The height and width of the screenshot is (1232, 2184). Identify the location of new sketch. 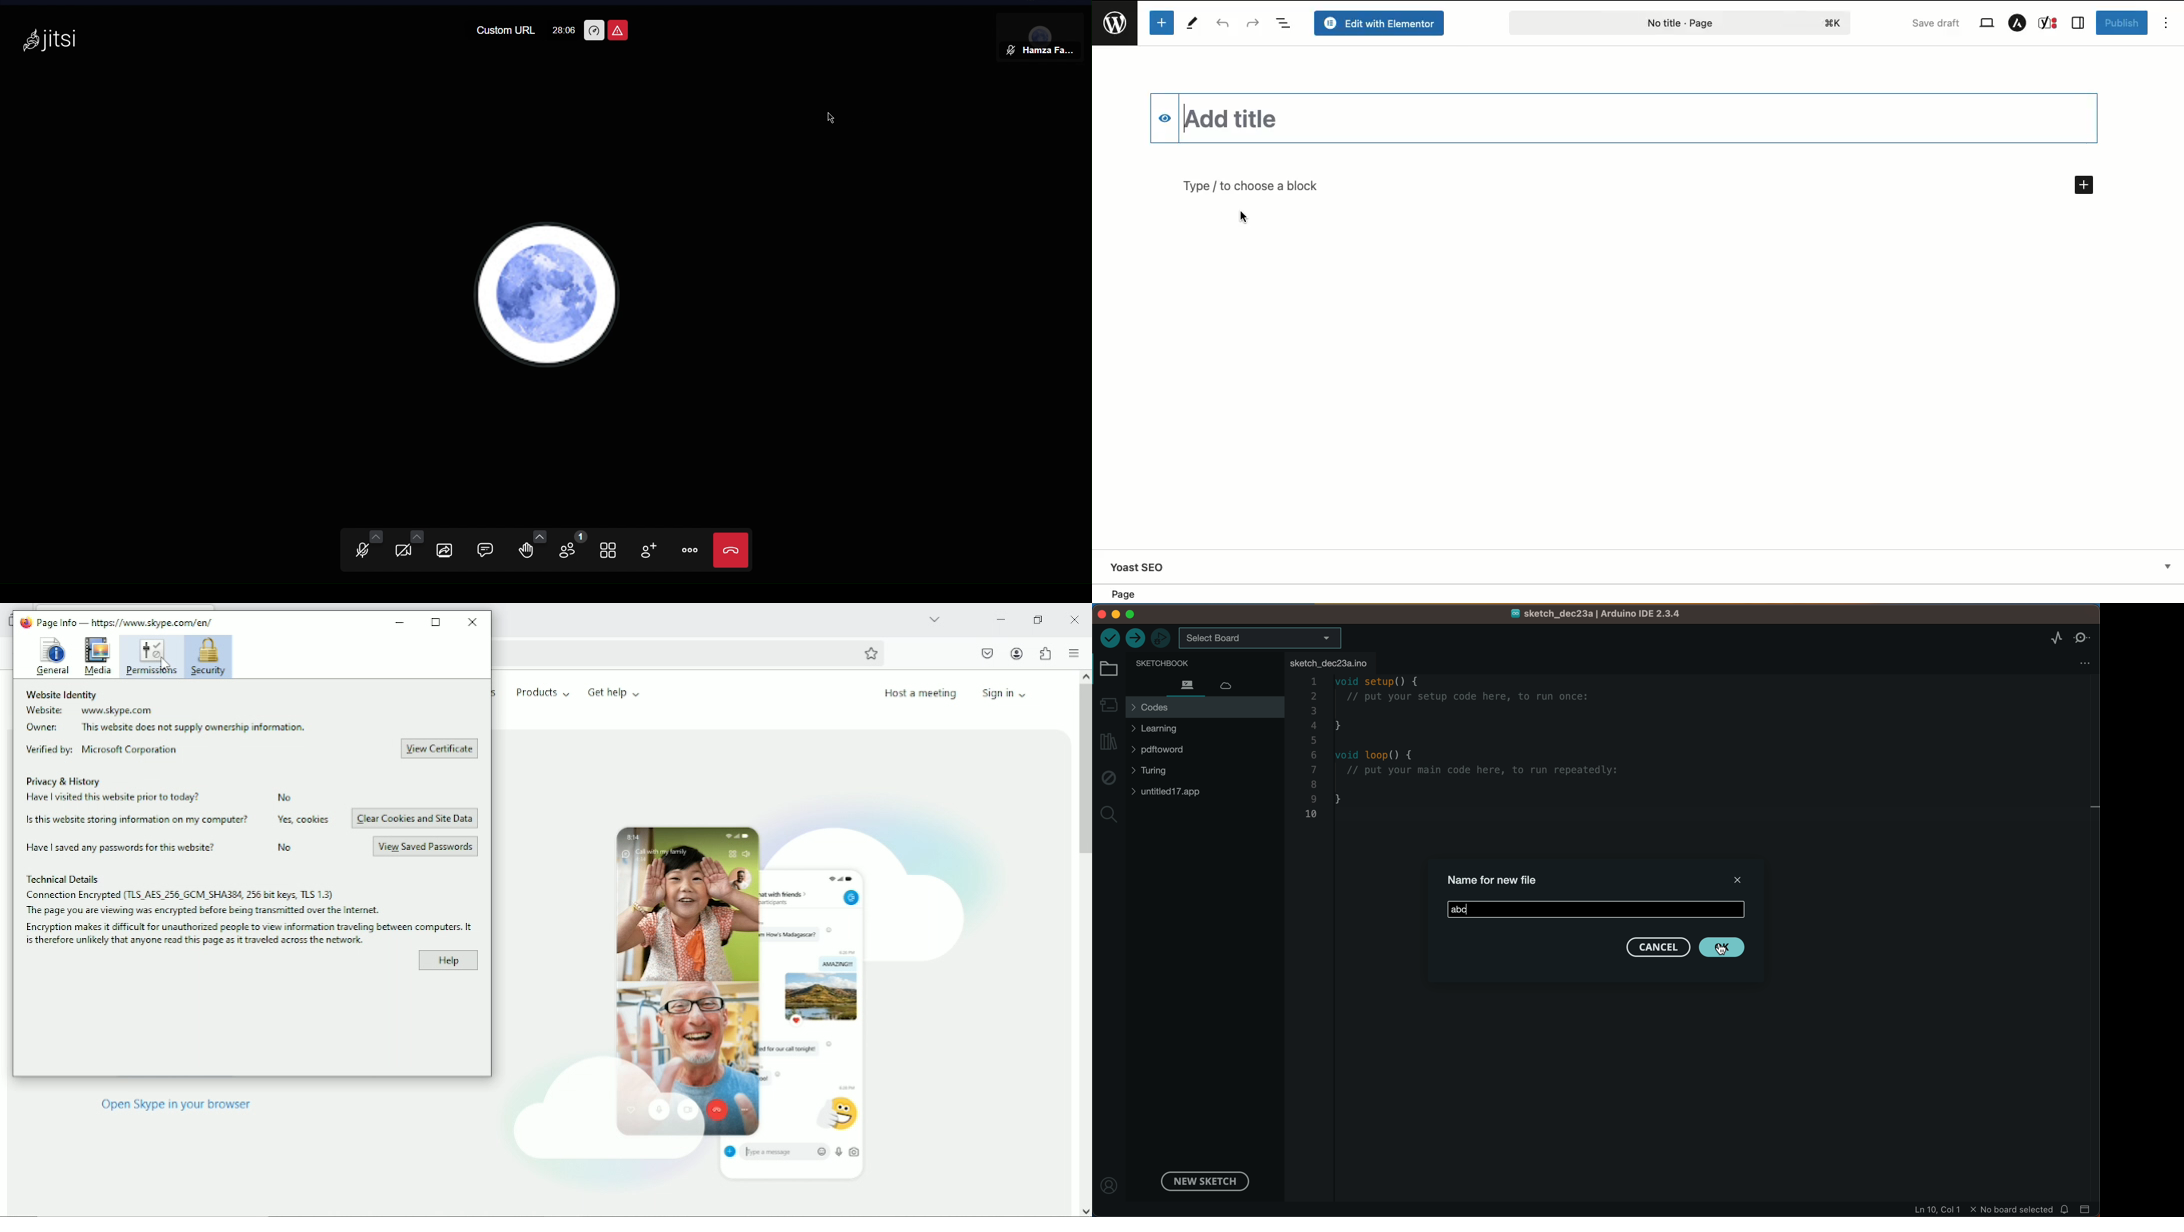
(1203, 1180).